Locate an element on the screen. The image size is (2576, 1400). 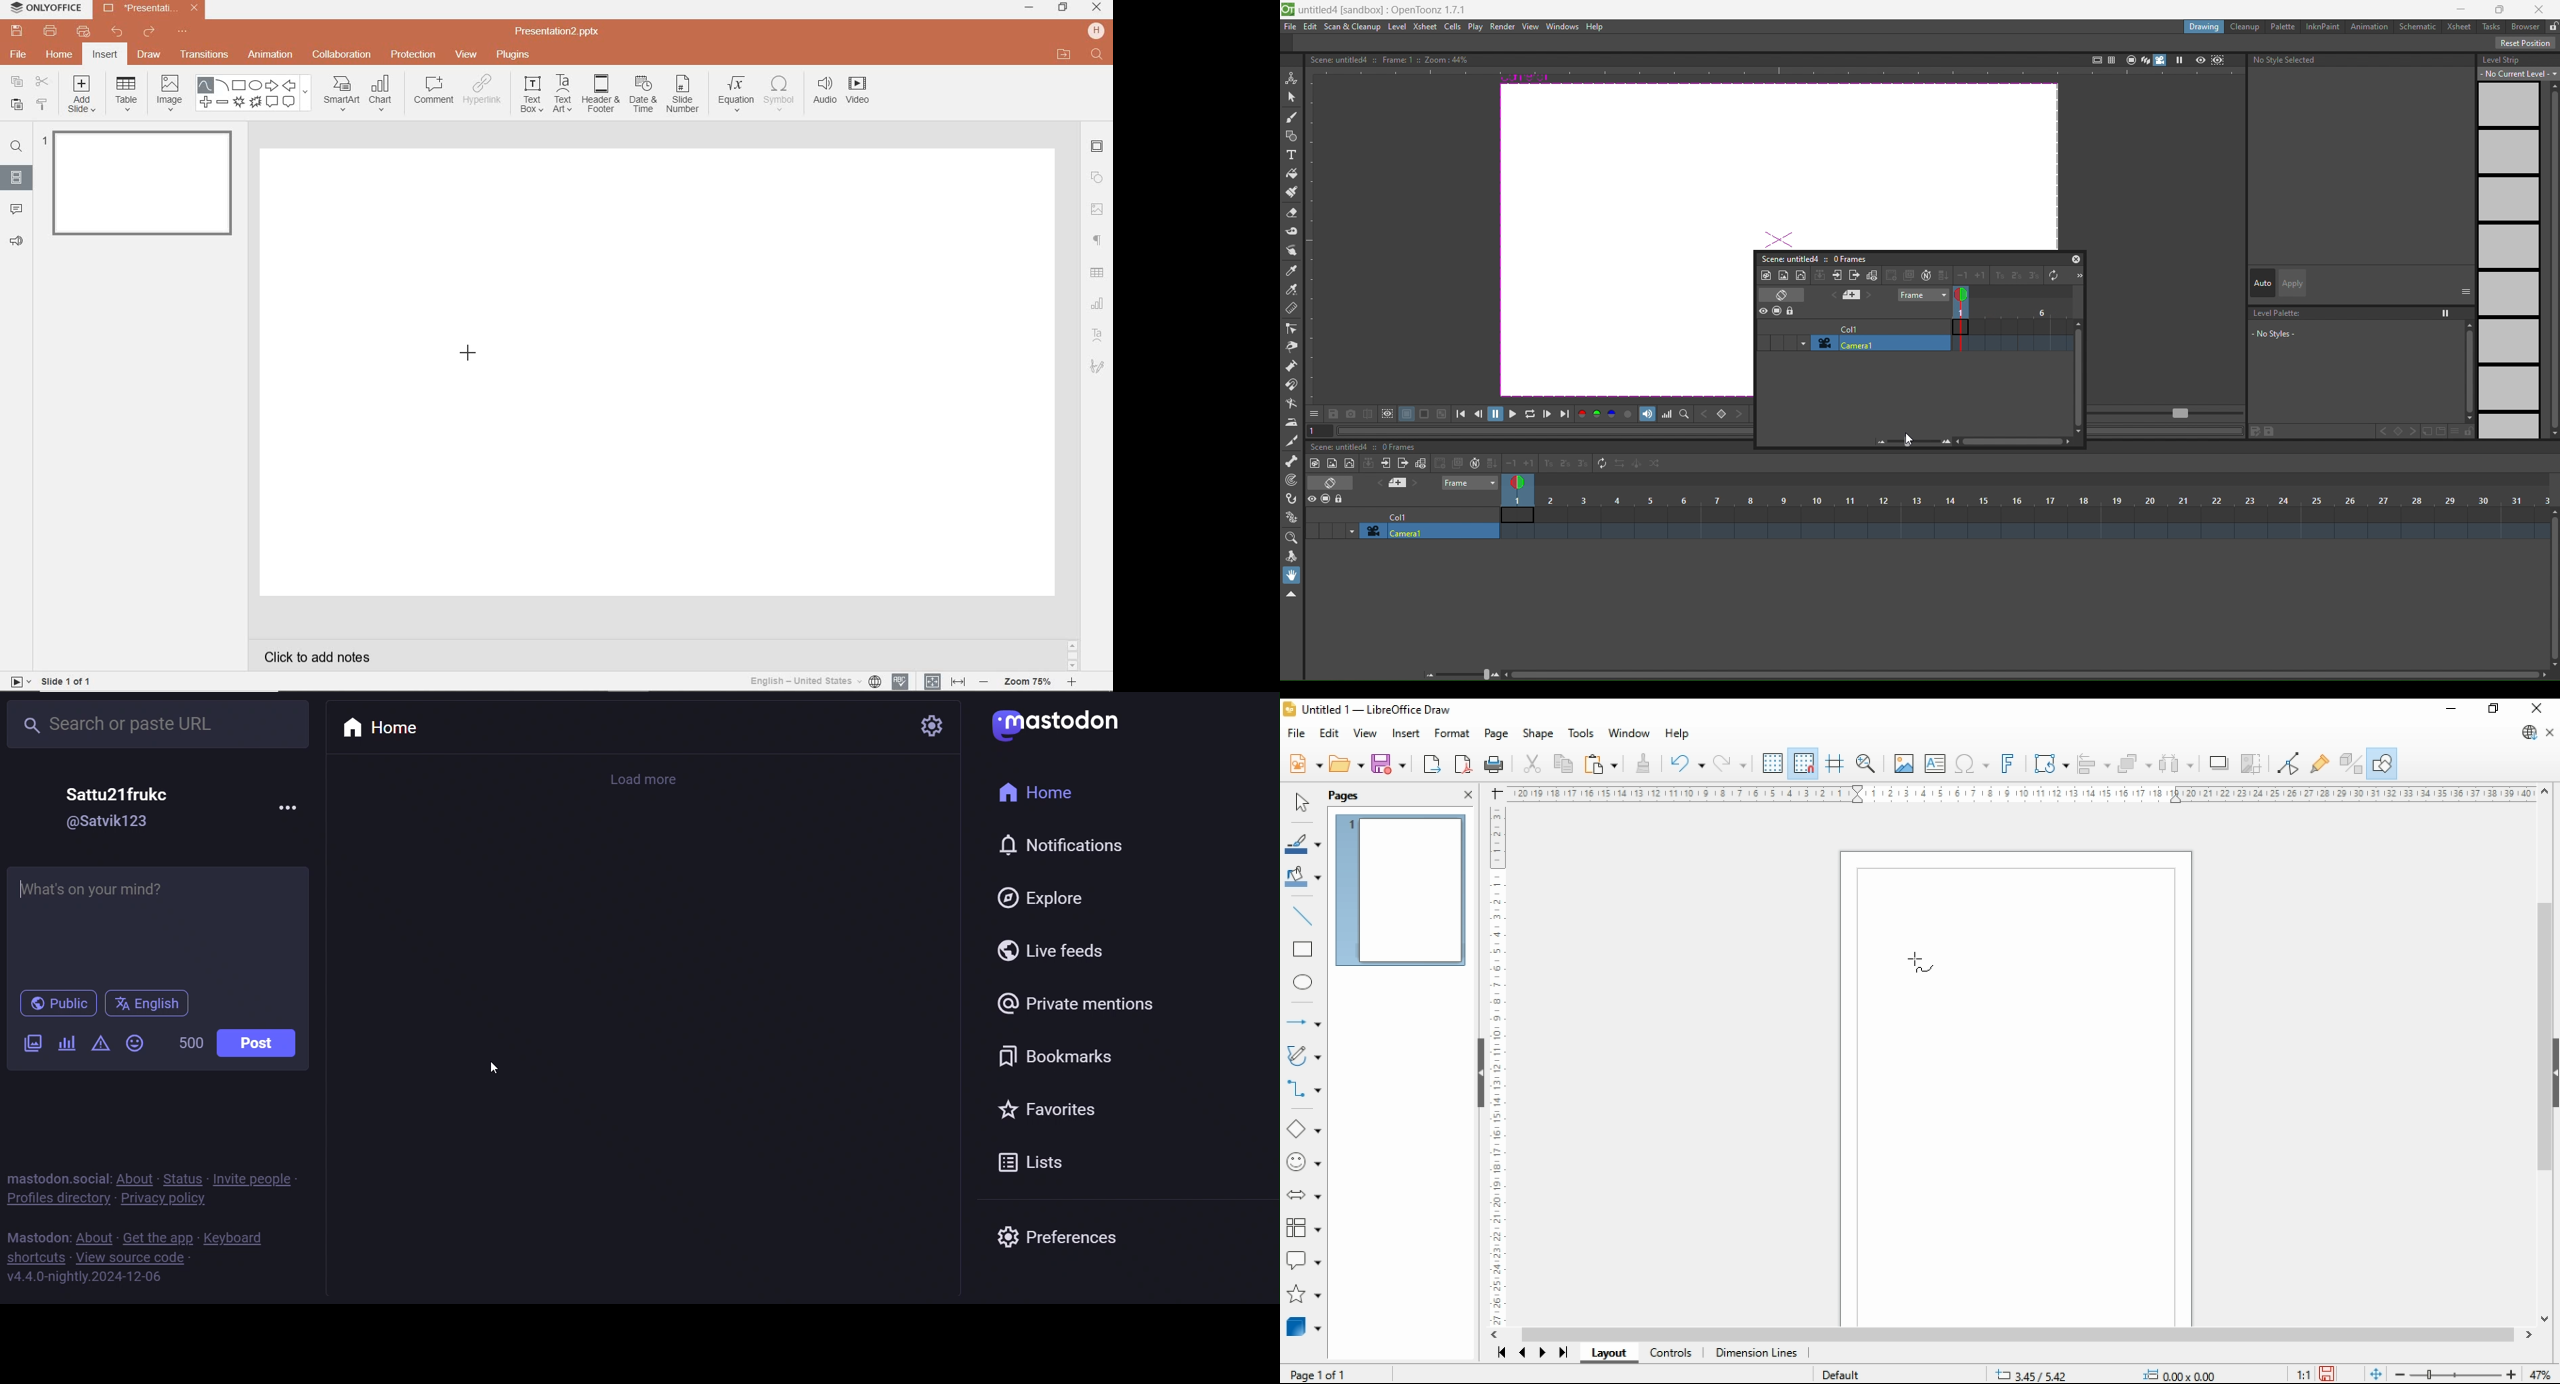
SIGNATURE is located at coordinates (1098, 367).